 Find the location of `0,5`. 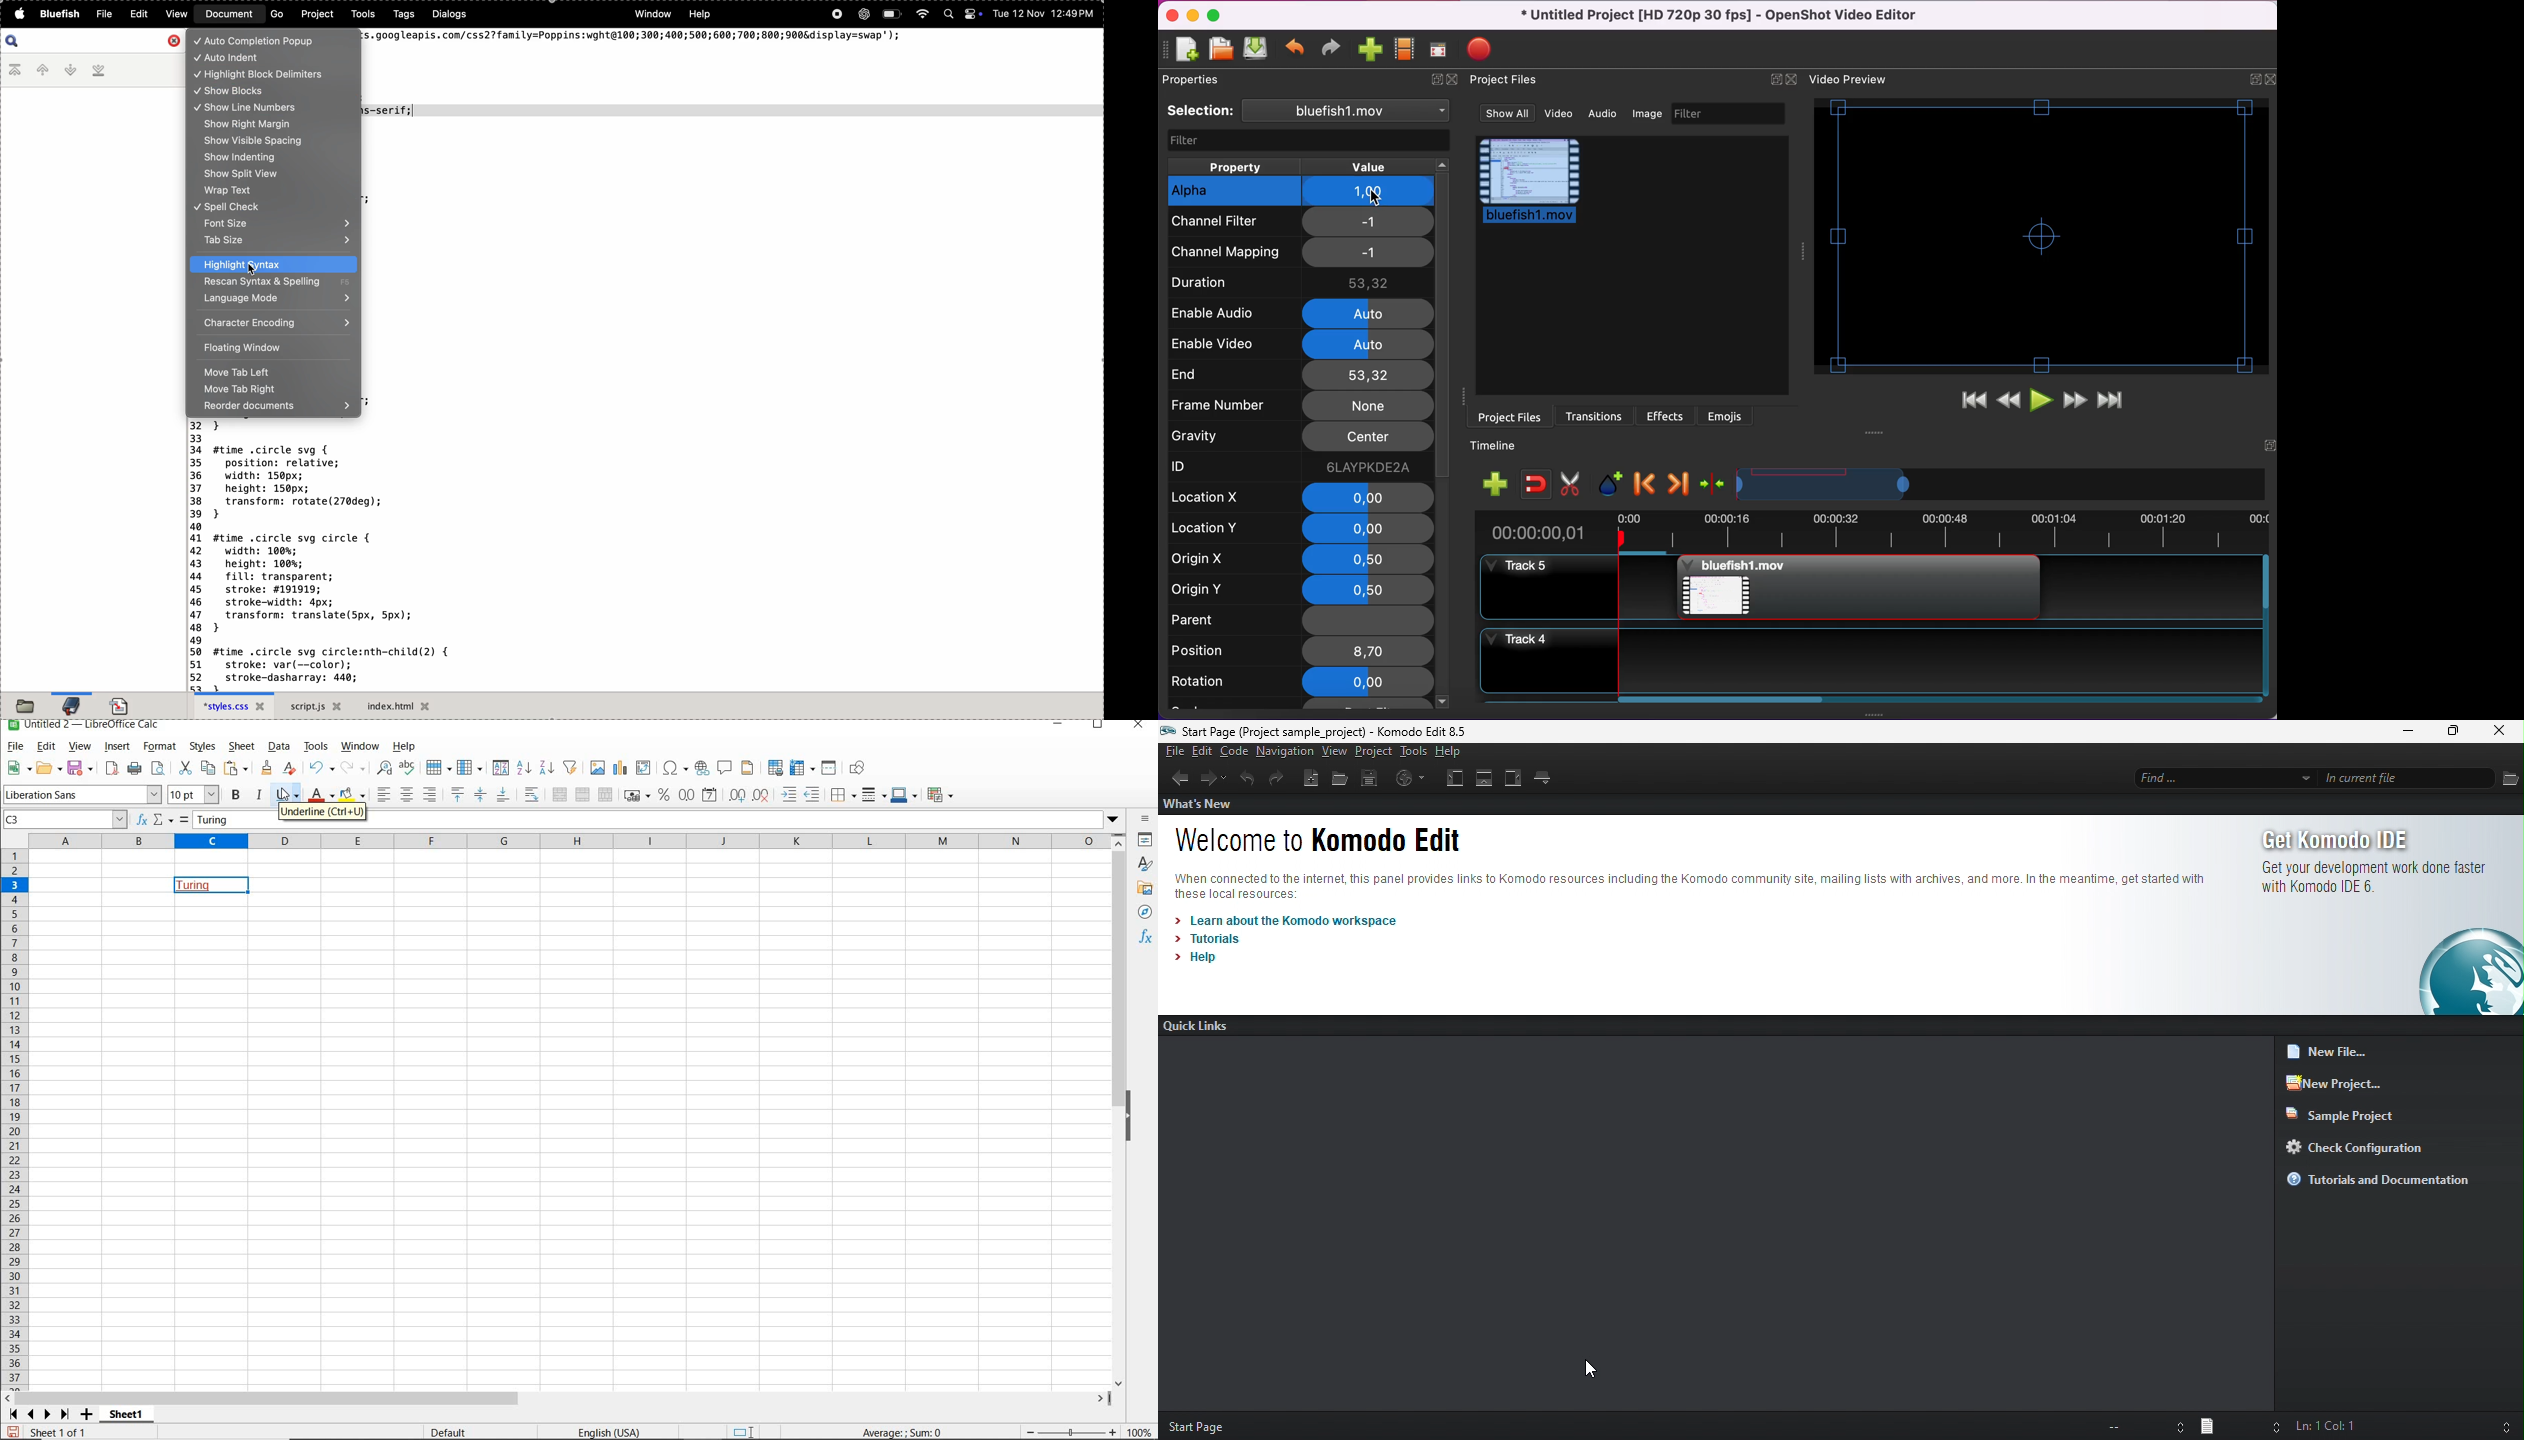

0,5 is located at coordinates (1371, 590).